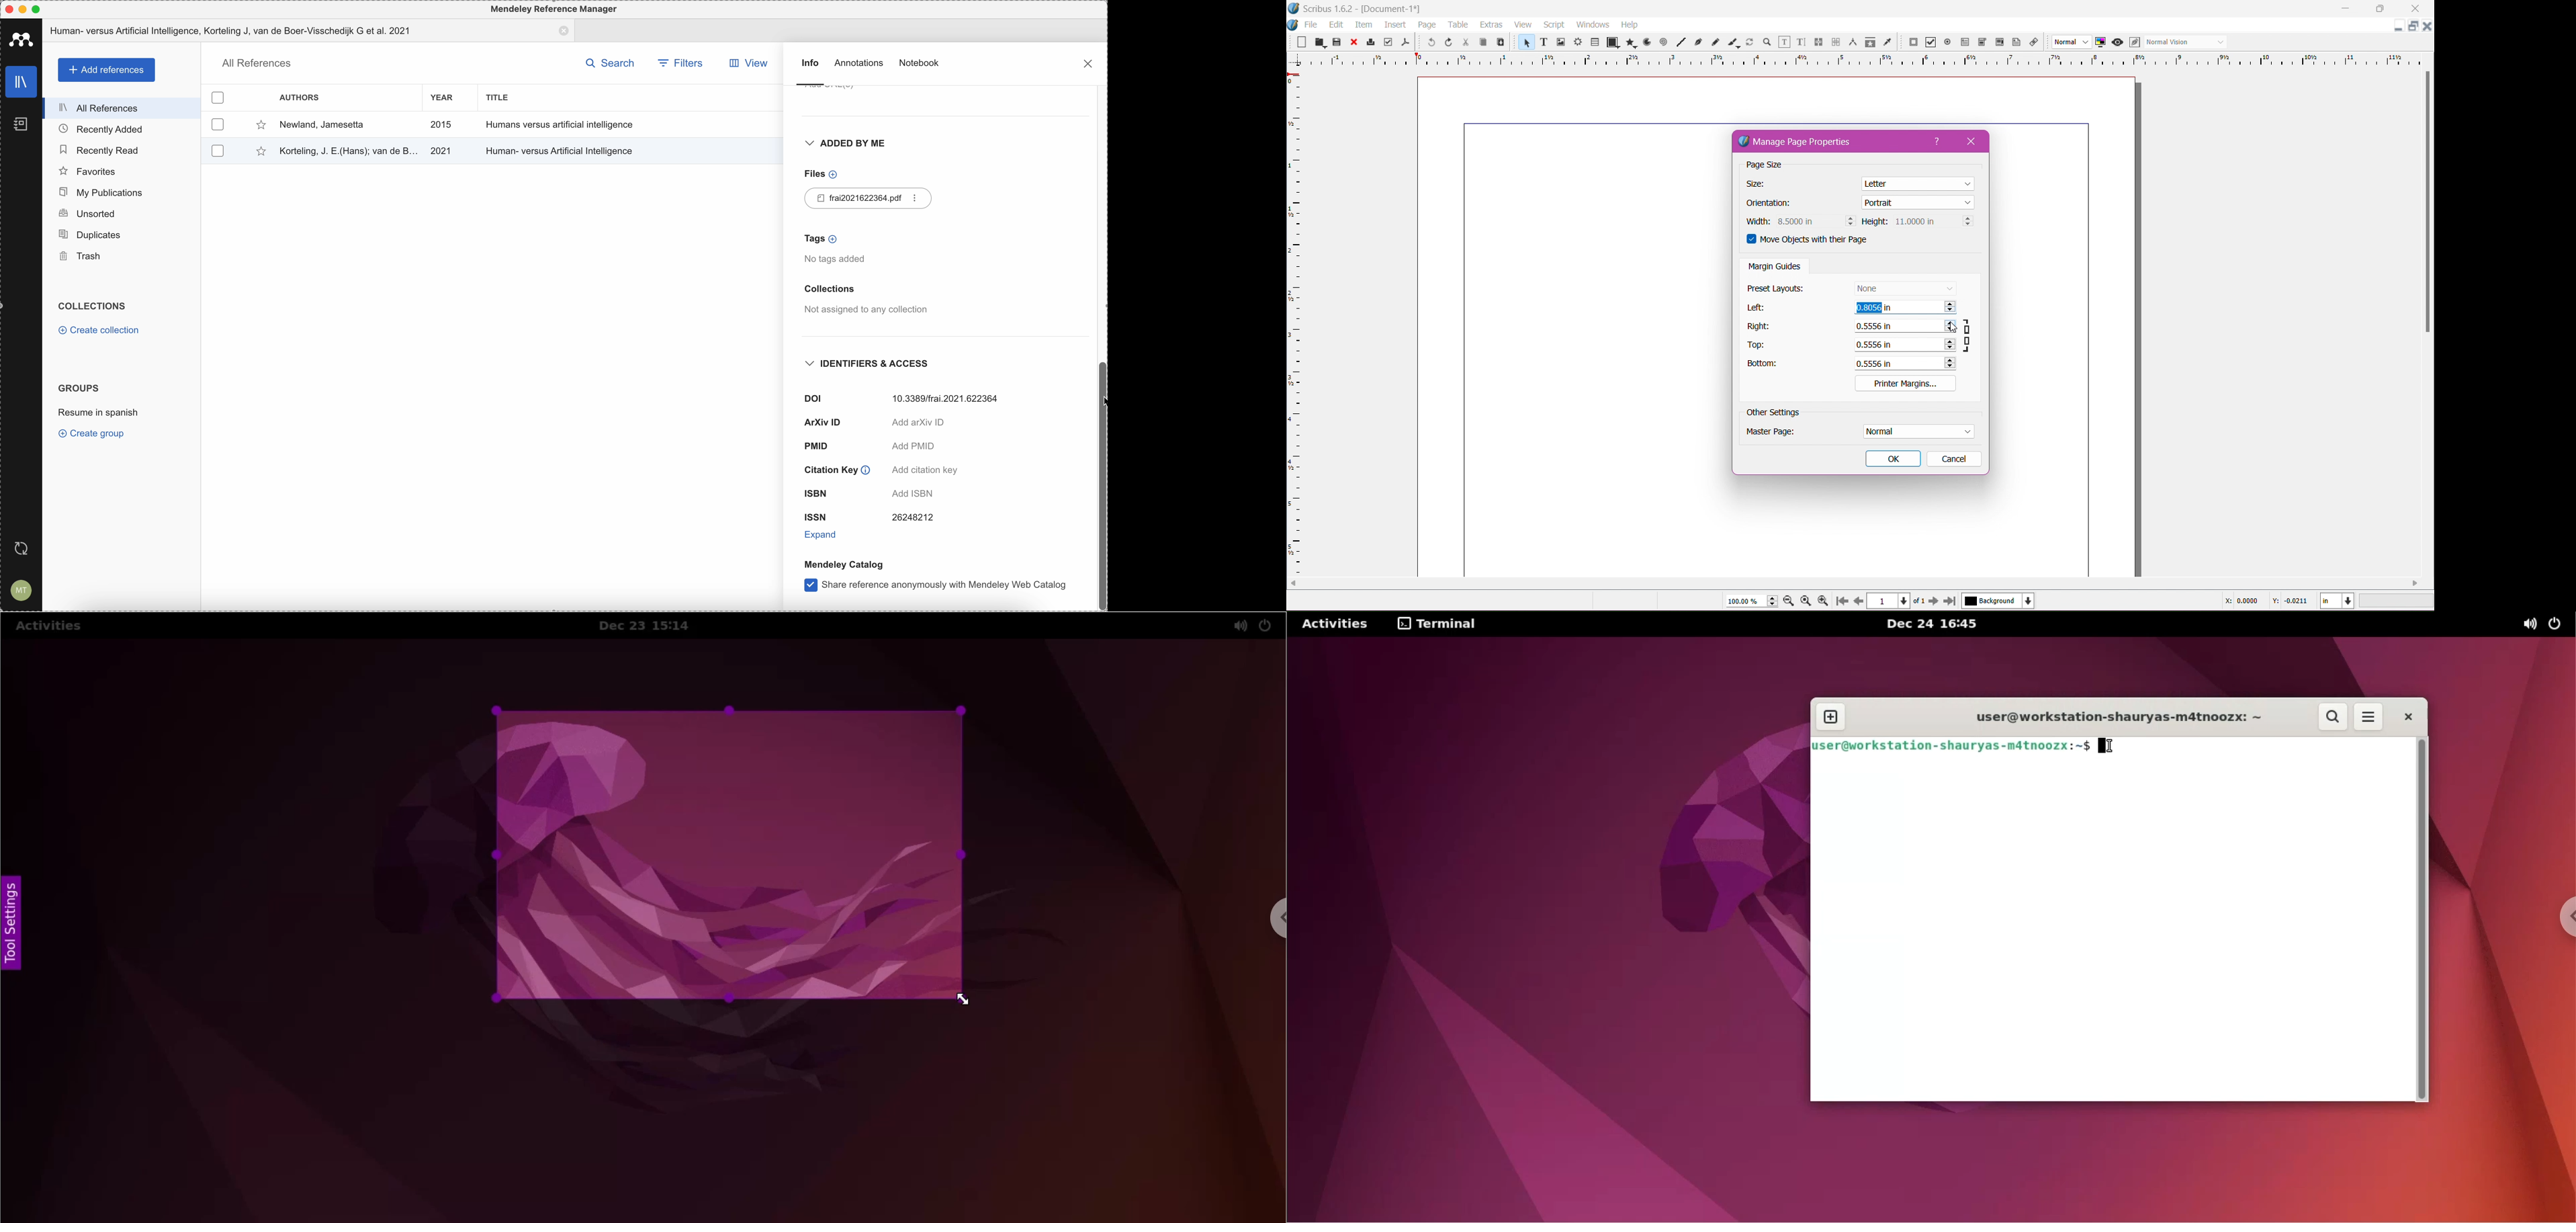  I want to click on Copy Item Properties, so click(1870, 42).